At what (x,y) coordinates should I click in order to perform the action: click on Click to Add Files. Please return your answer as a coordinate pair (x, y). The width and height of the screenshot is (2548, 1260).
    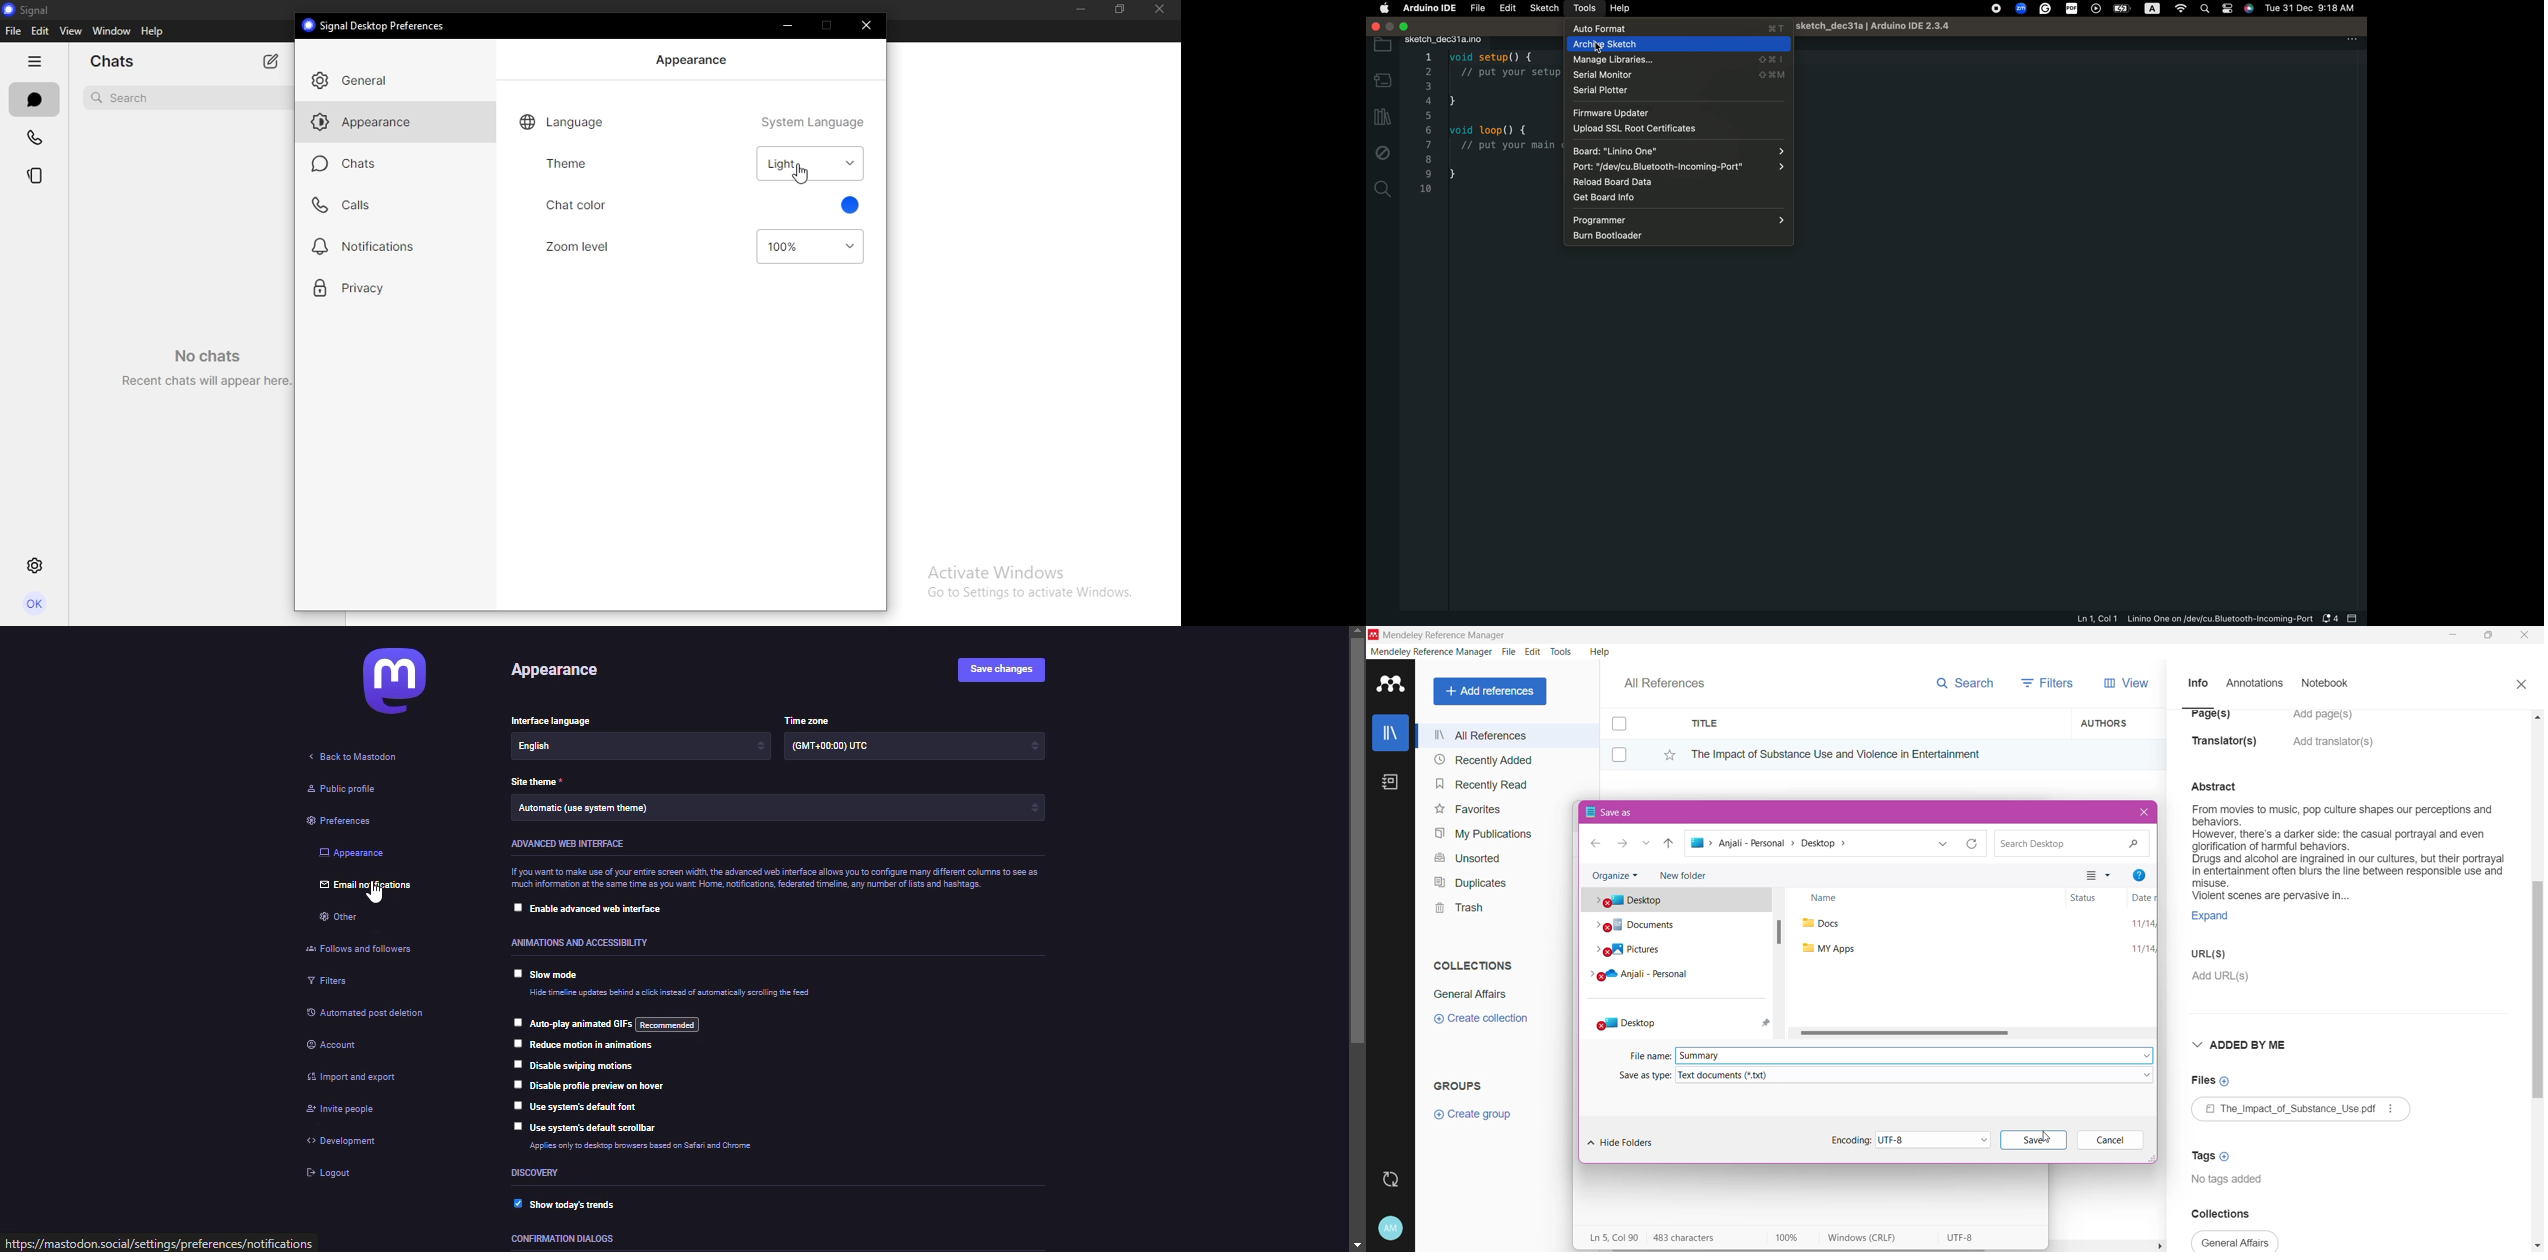
    Looking at the image, I should click on (2211, 1081).